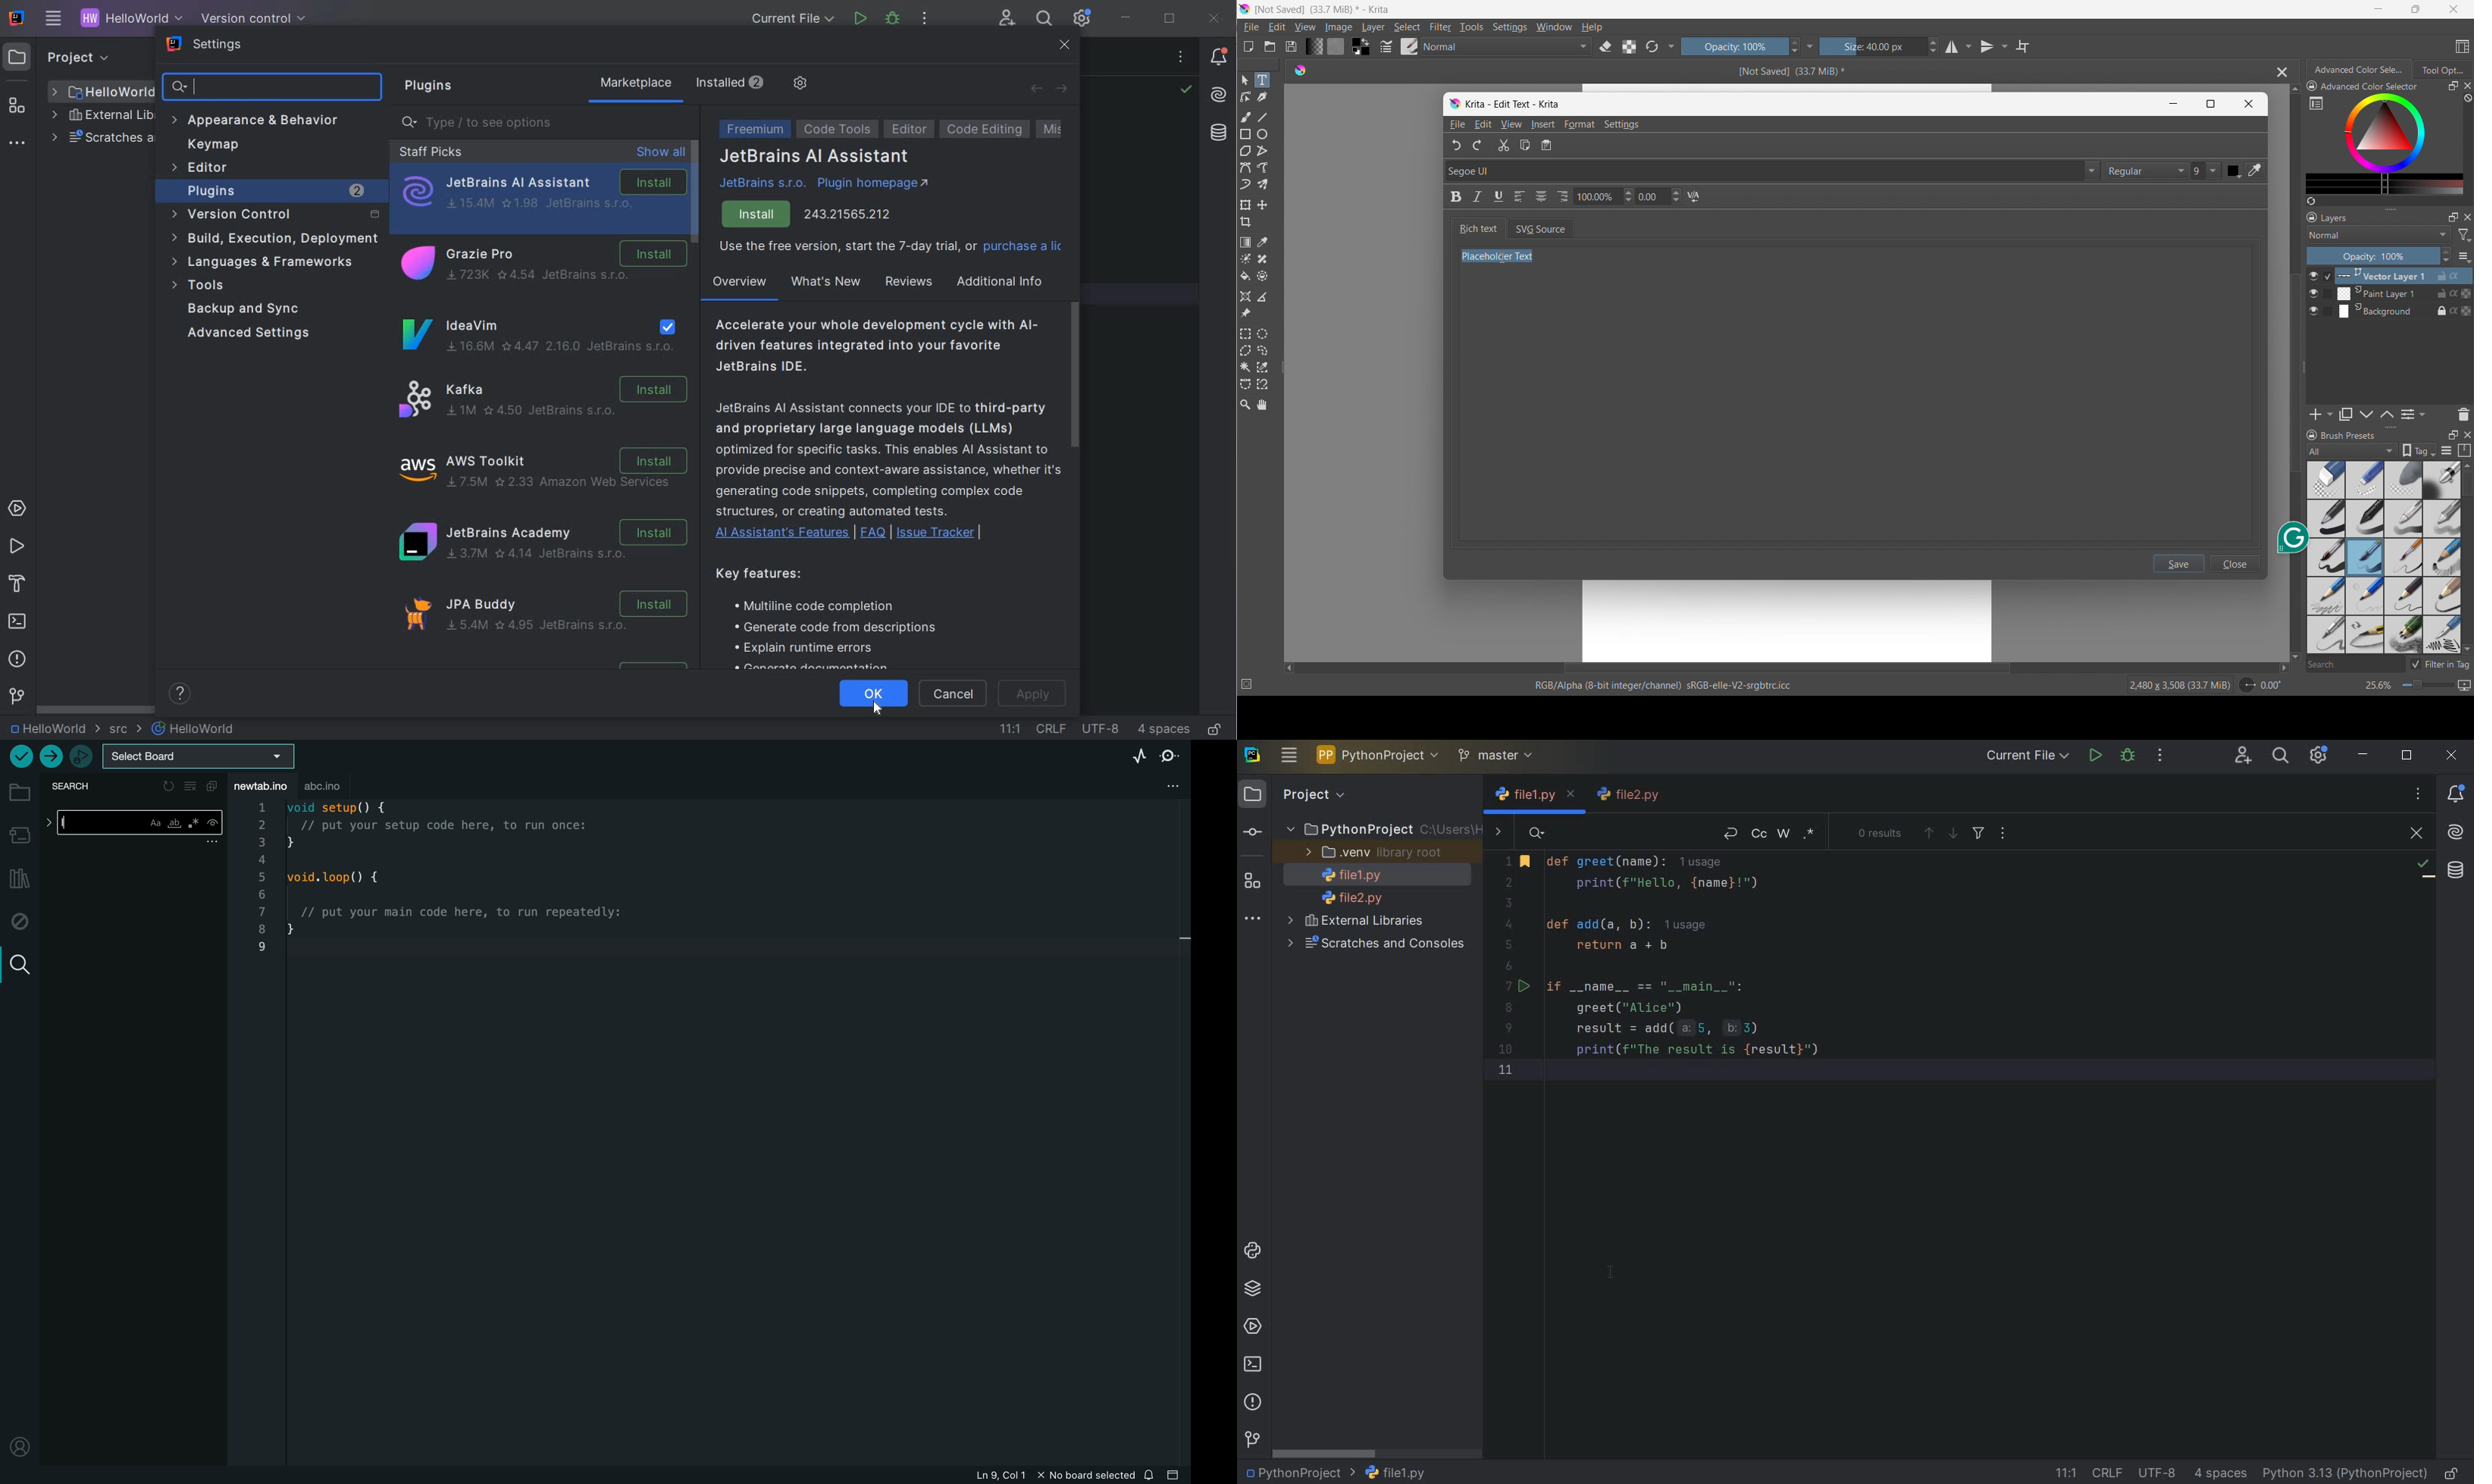 This screenshot has width=2492, height=1484. Describe the element at coordinates (1395, 1473) in the screenshot. I see `FILE NAME` at that location.